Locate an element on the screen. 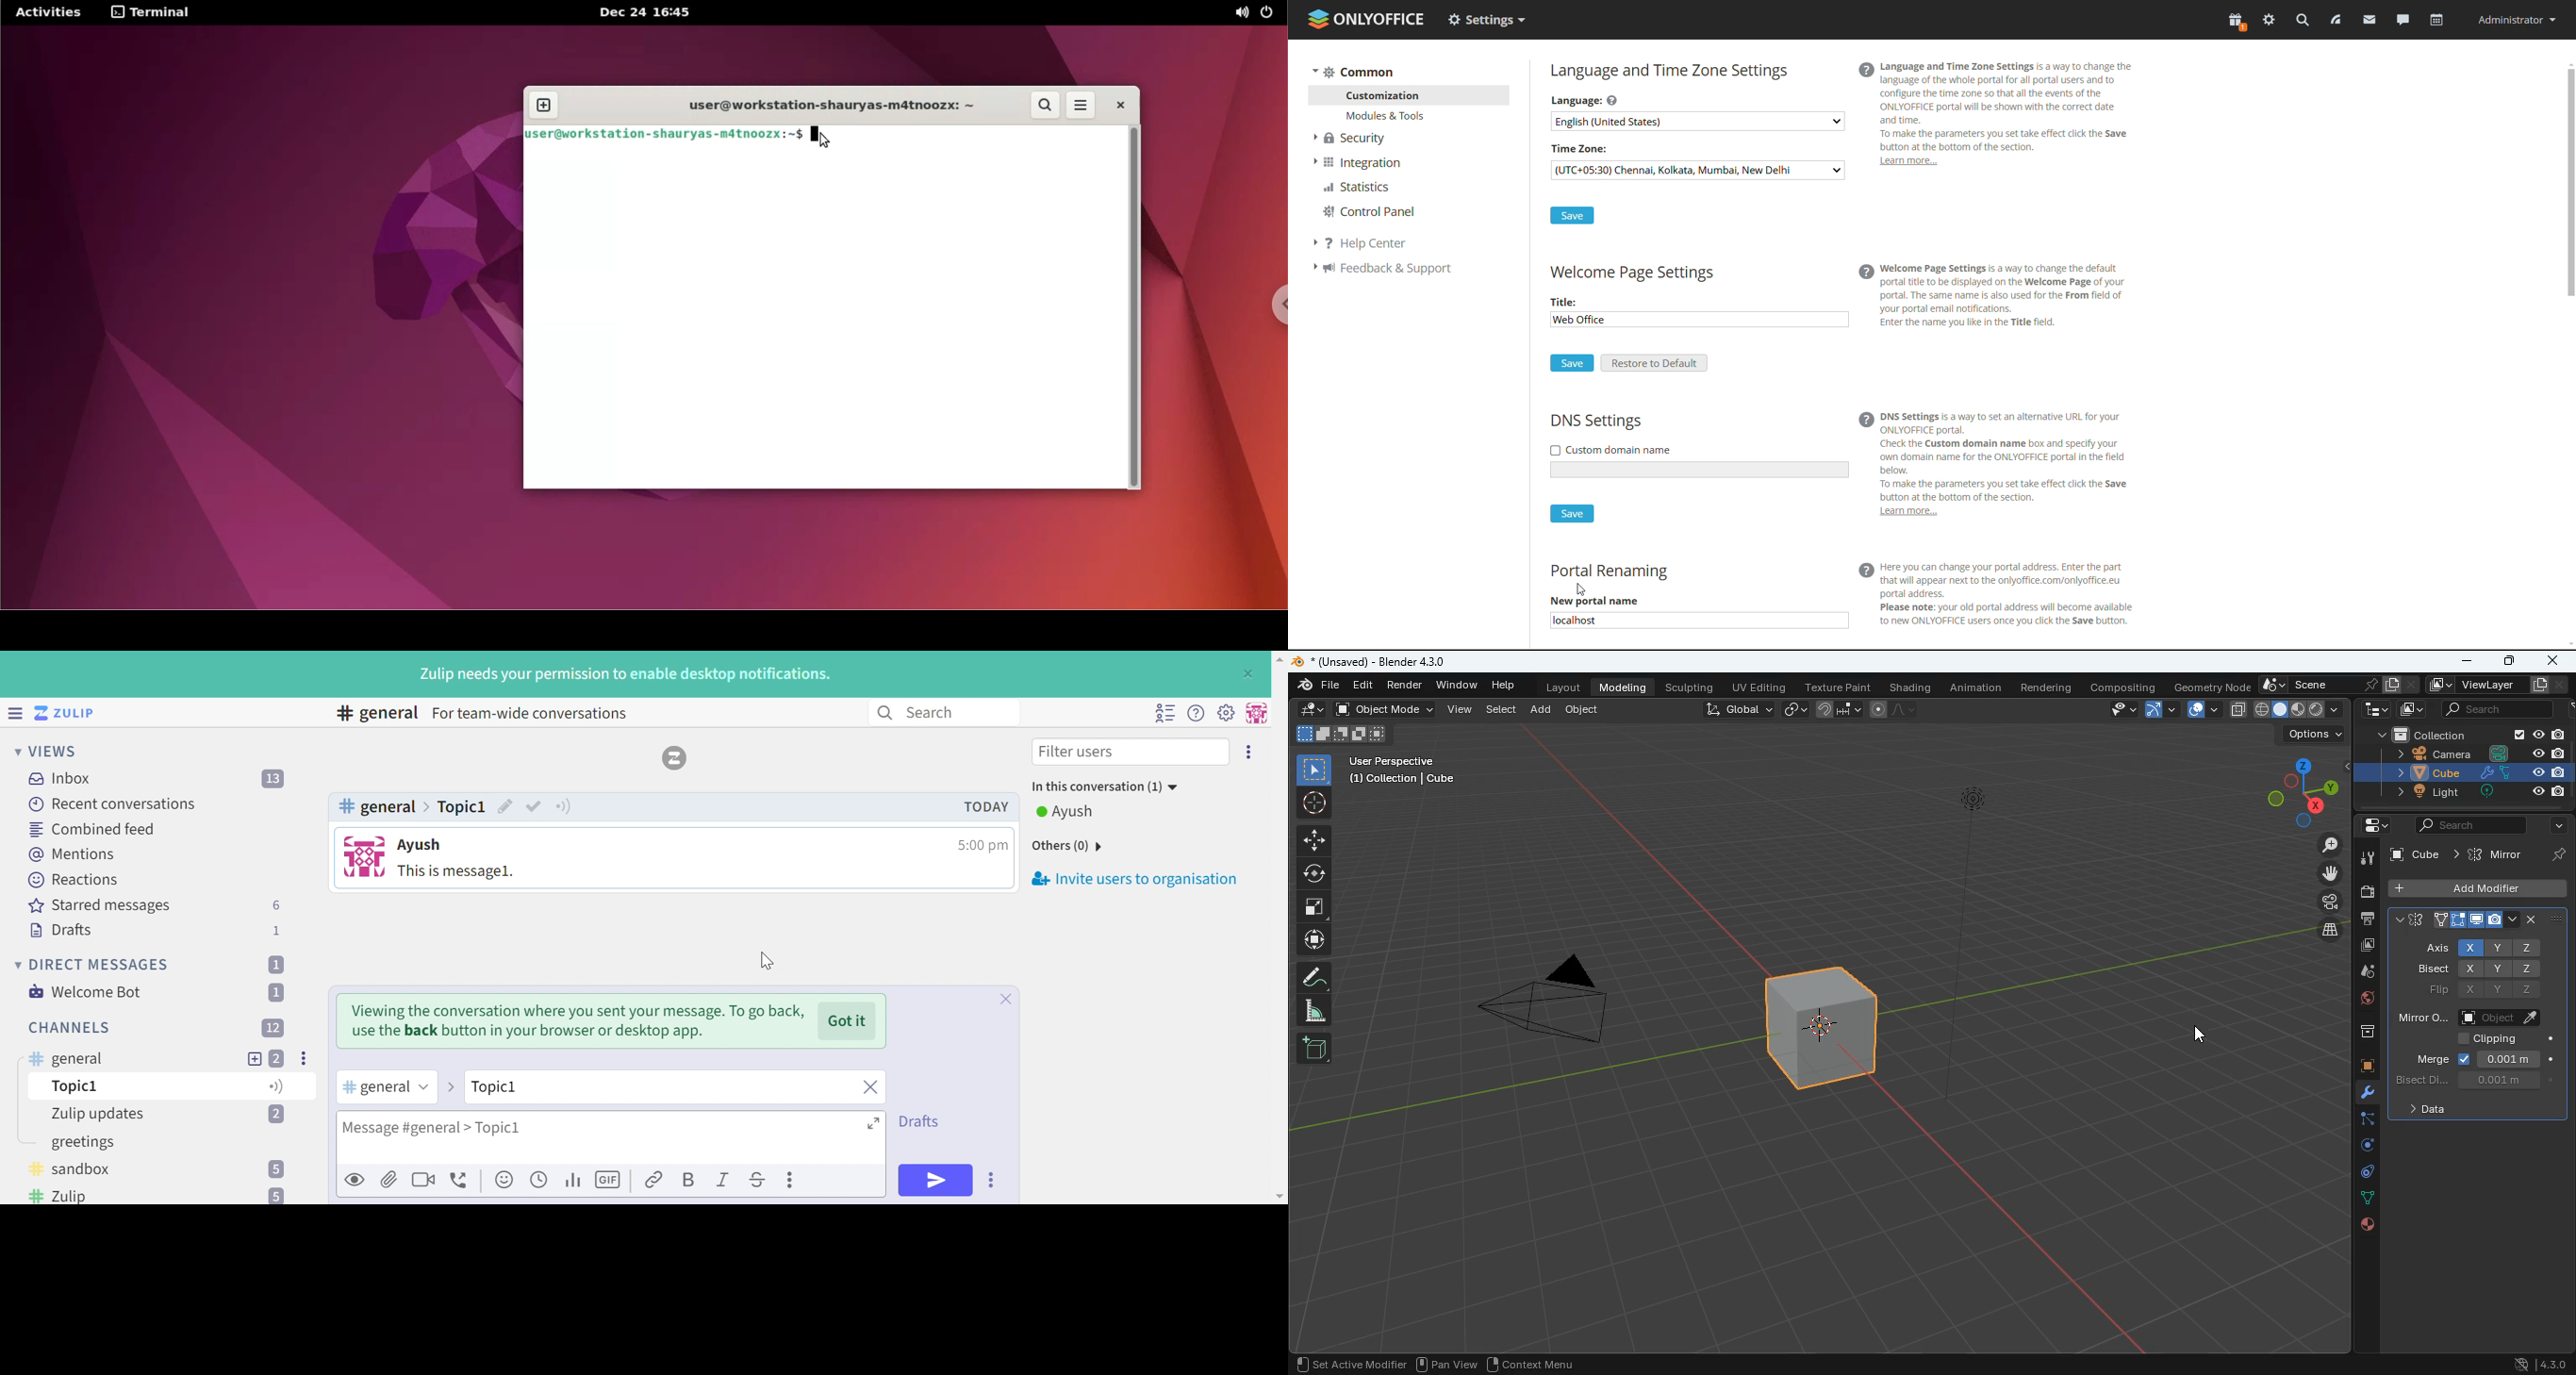 Image resolution: width=2576 pixels, height=1400 pixels. feed is located at coordinates (2334, 20).